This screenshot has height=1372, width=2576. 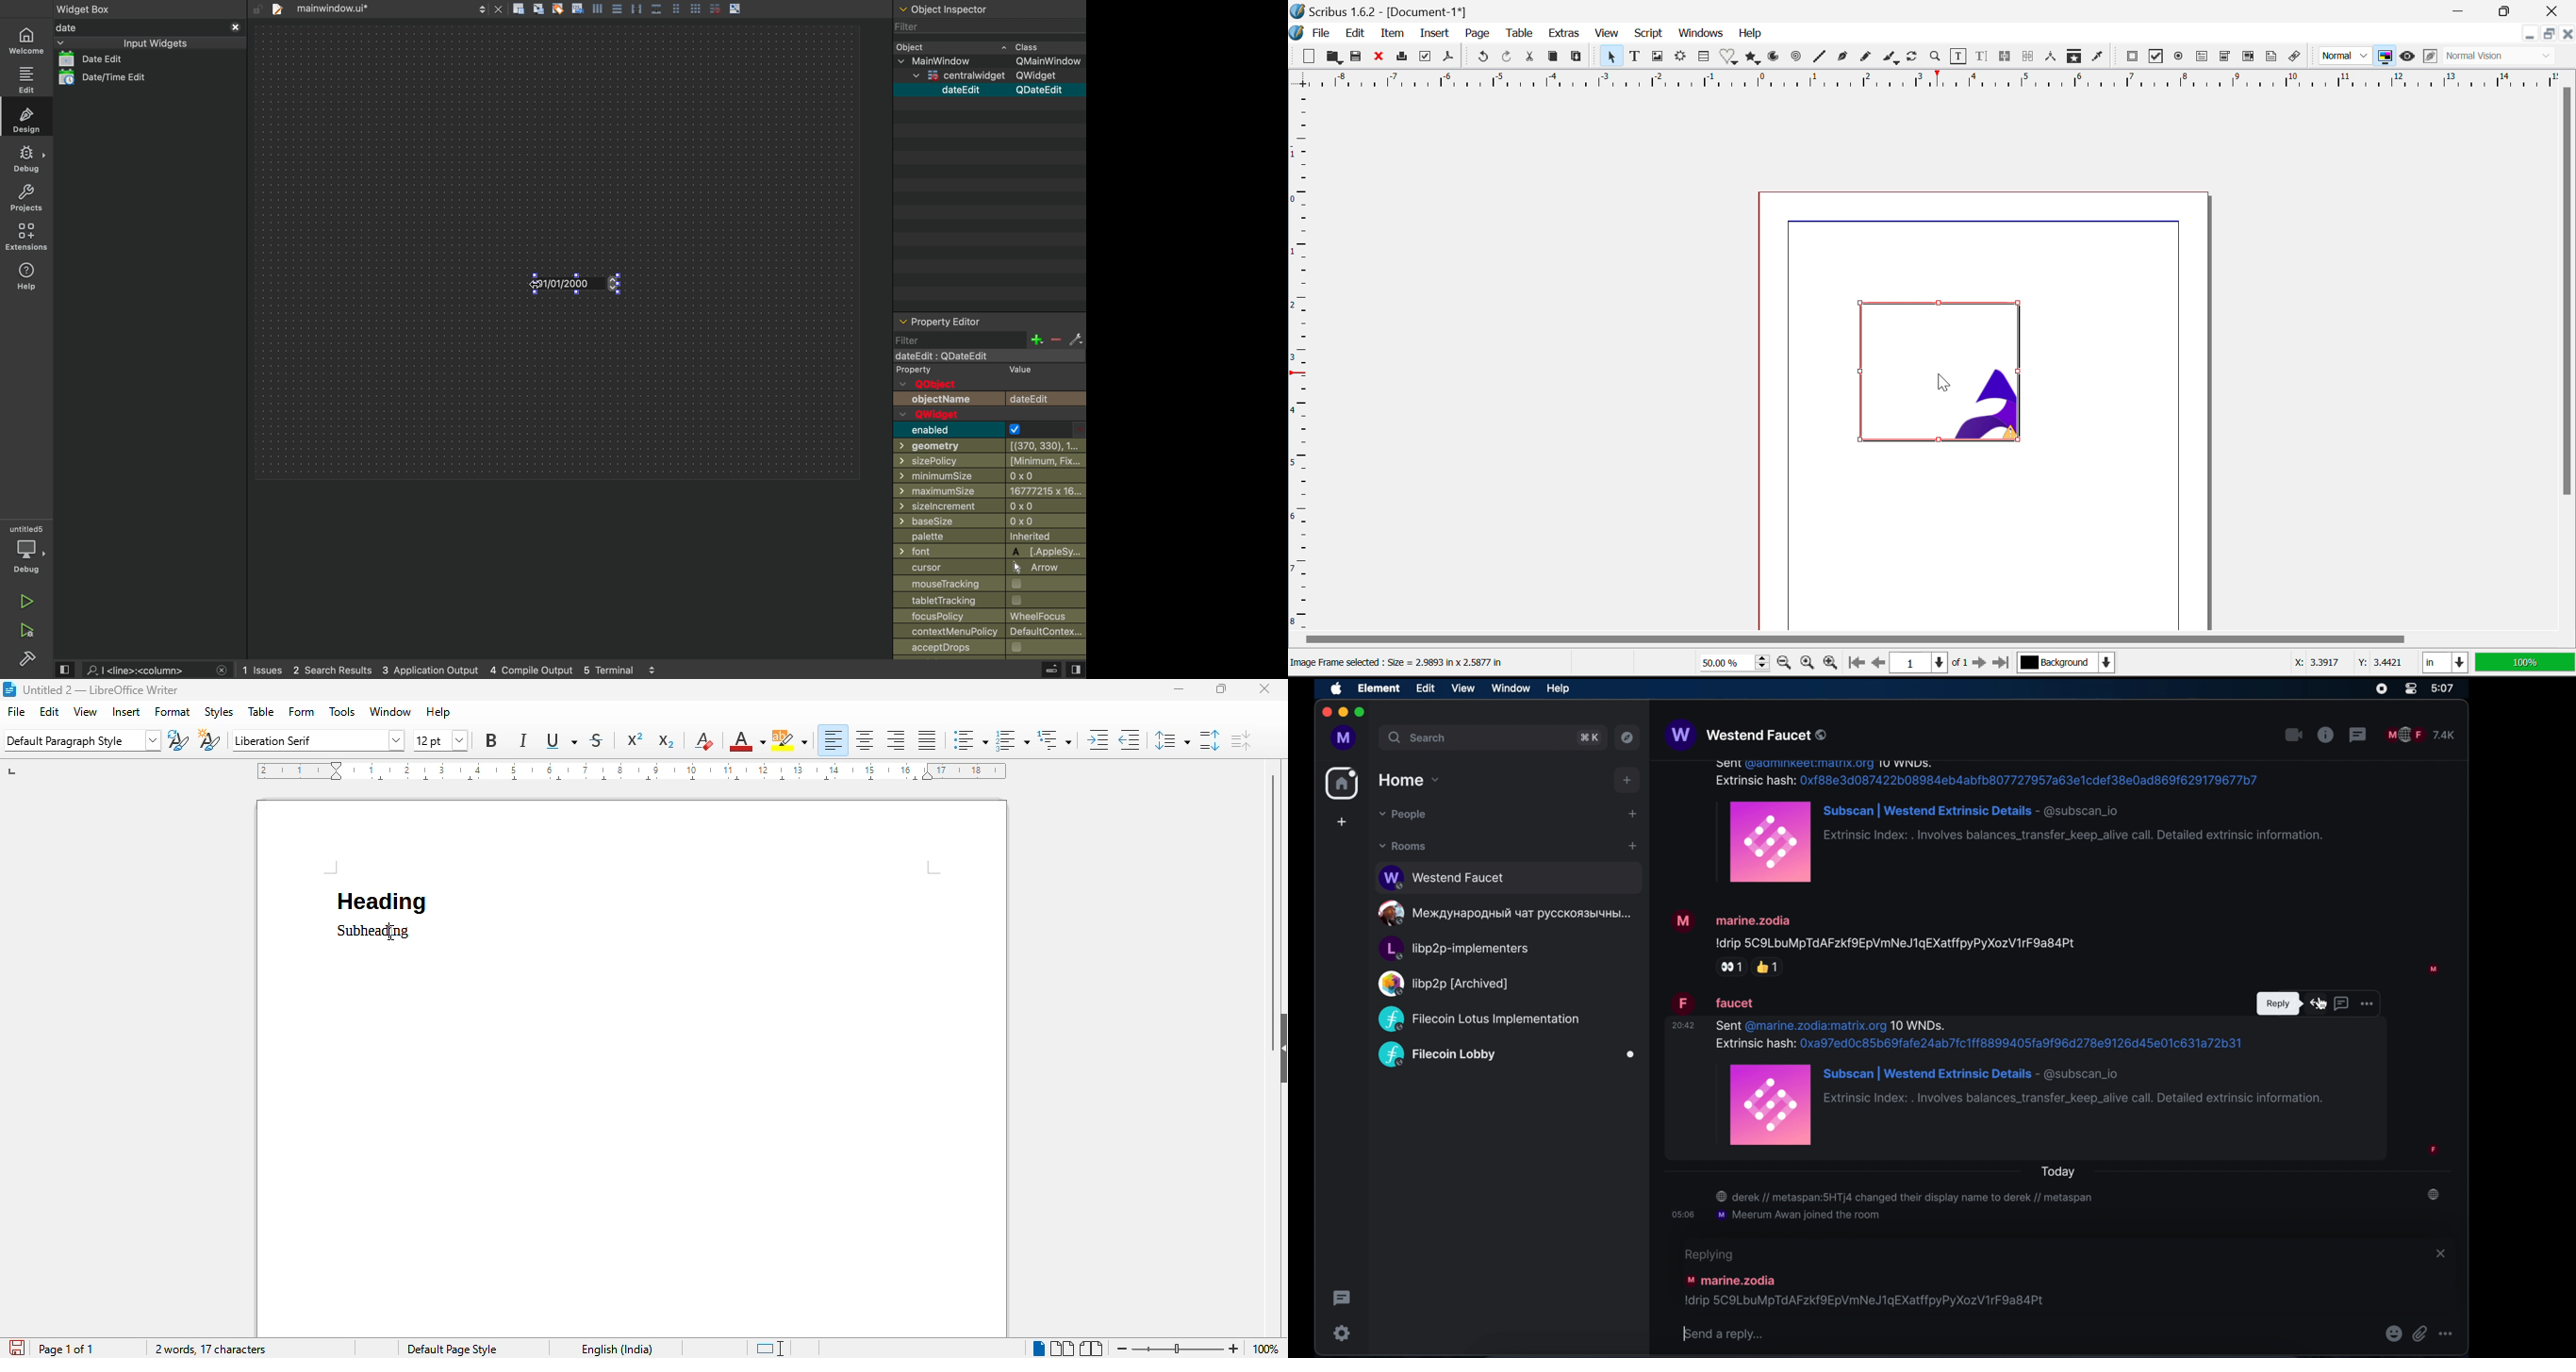 What do you see at coordinates (1170, 740) in the screenshot?
I see `set line spacing` at bounding box center [1170, 740].